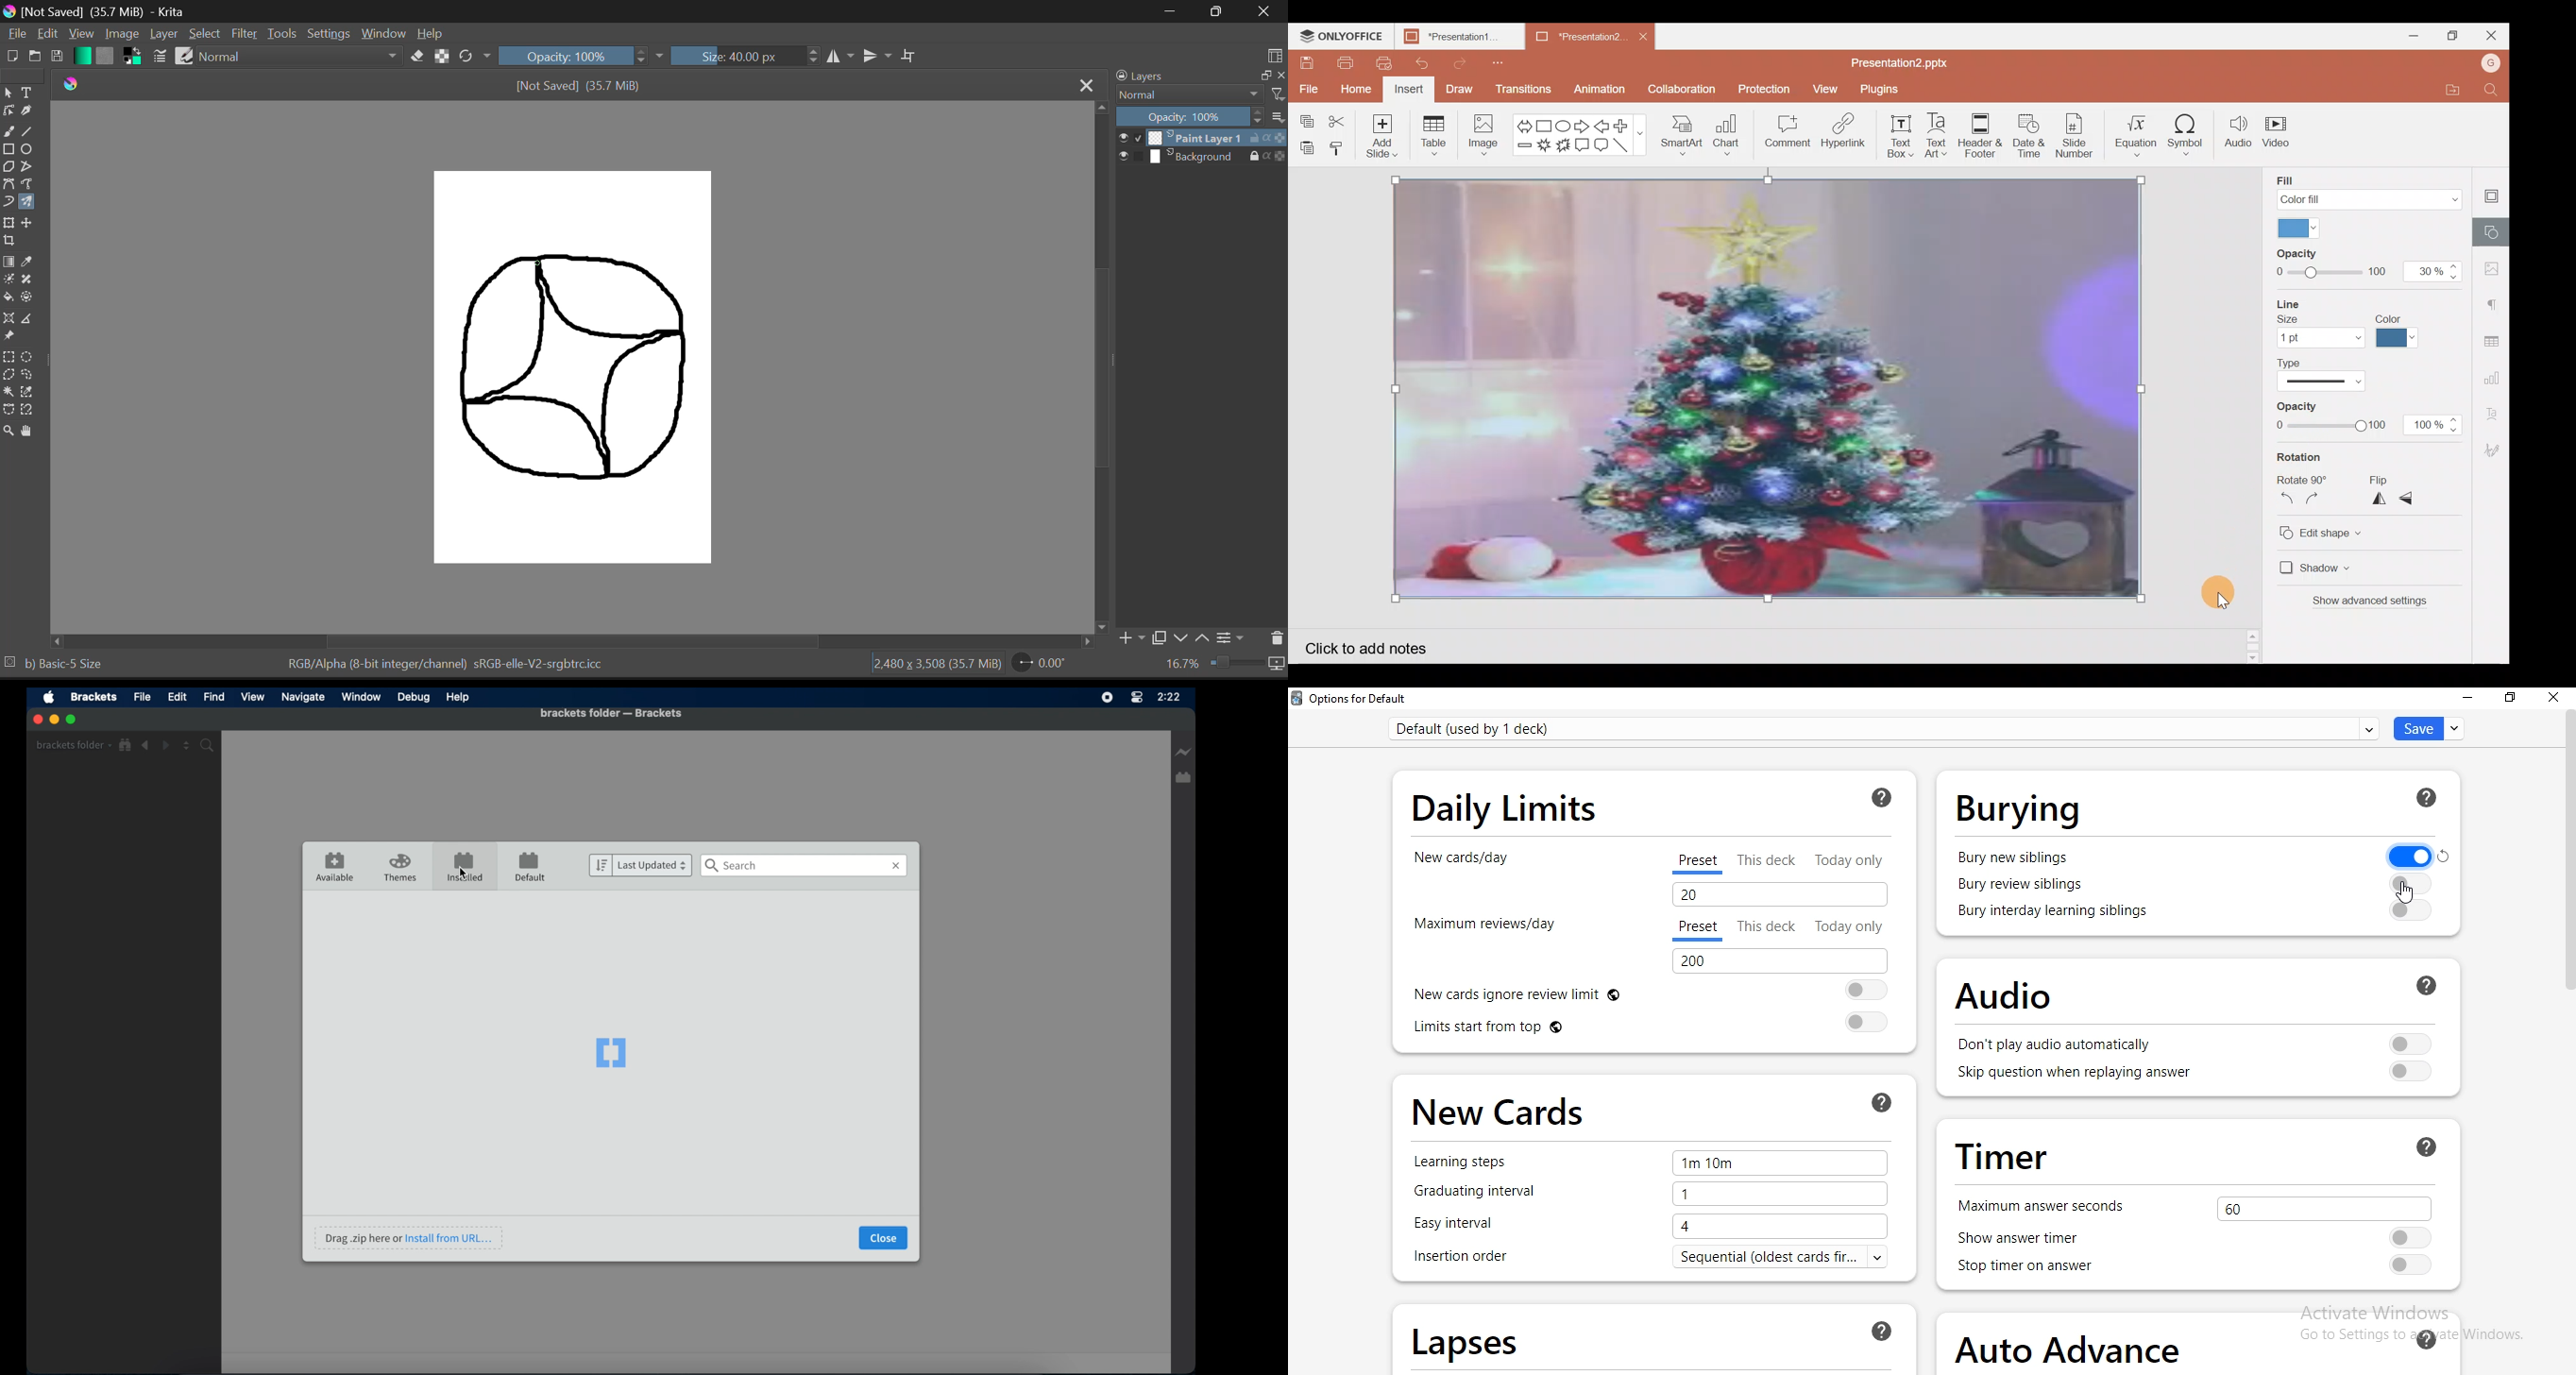 The image size is (2576, 1400). Describe the element at coordinates (1265, 13) in the screenshot. I see `Close` at that location.